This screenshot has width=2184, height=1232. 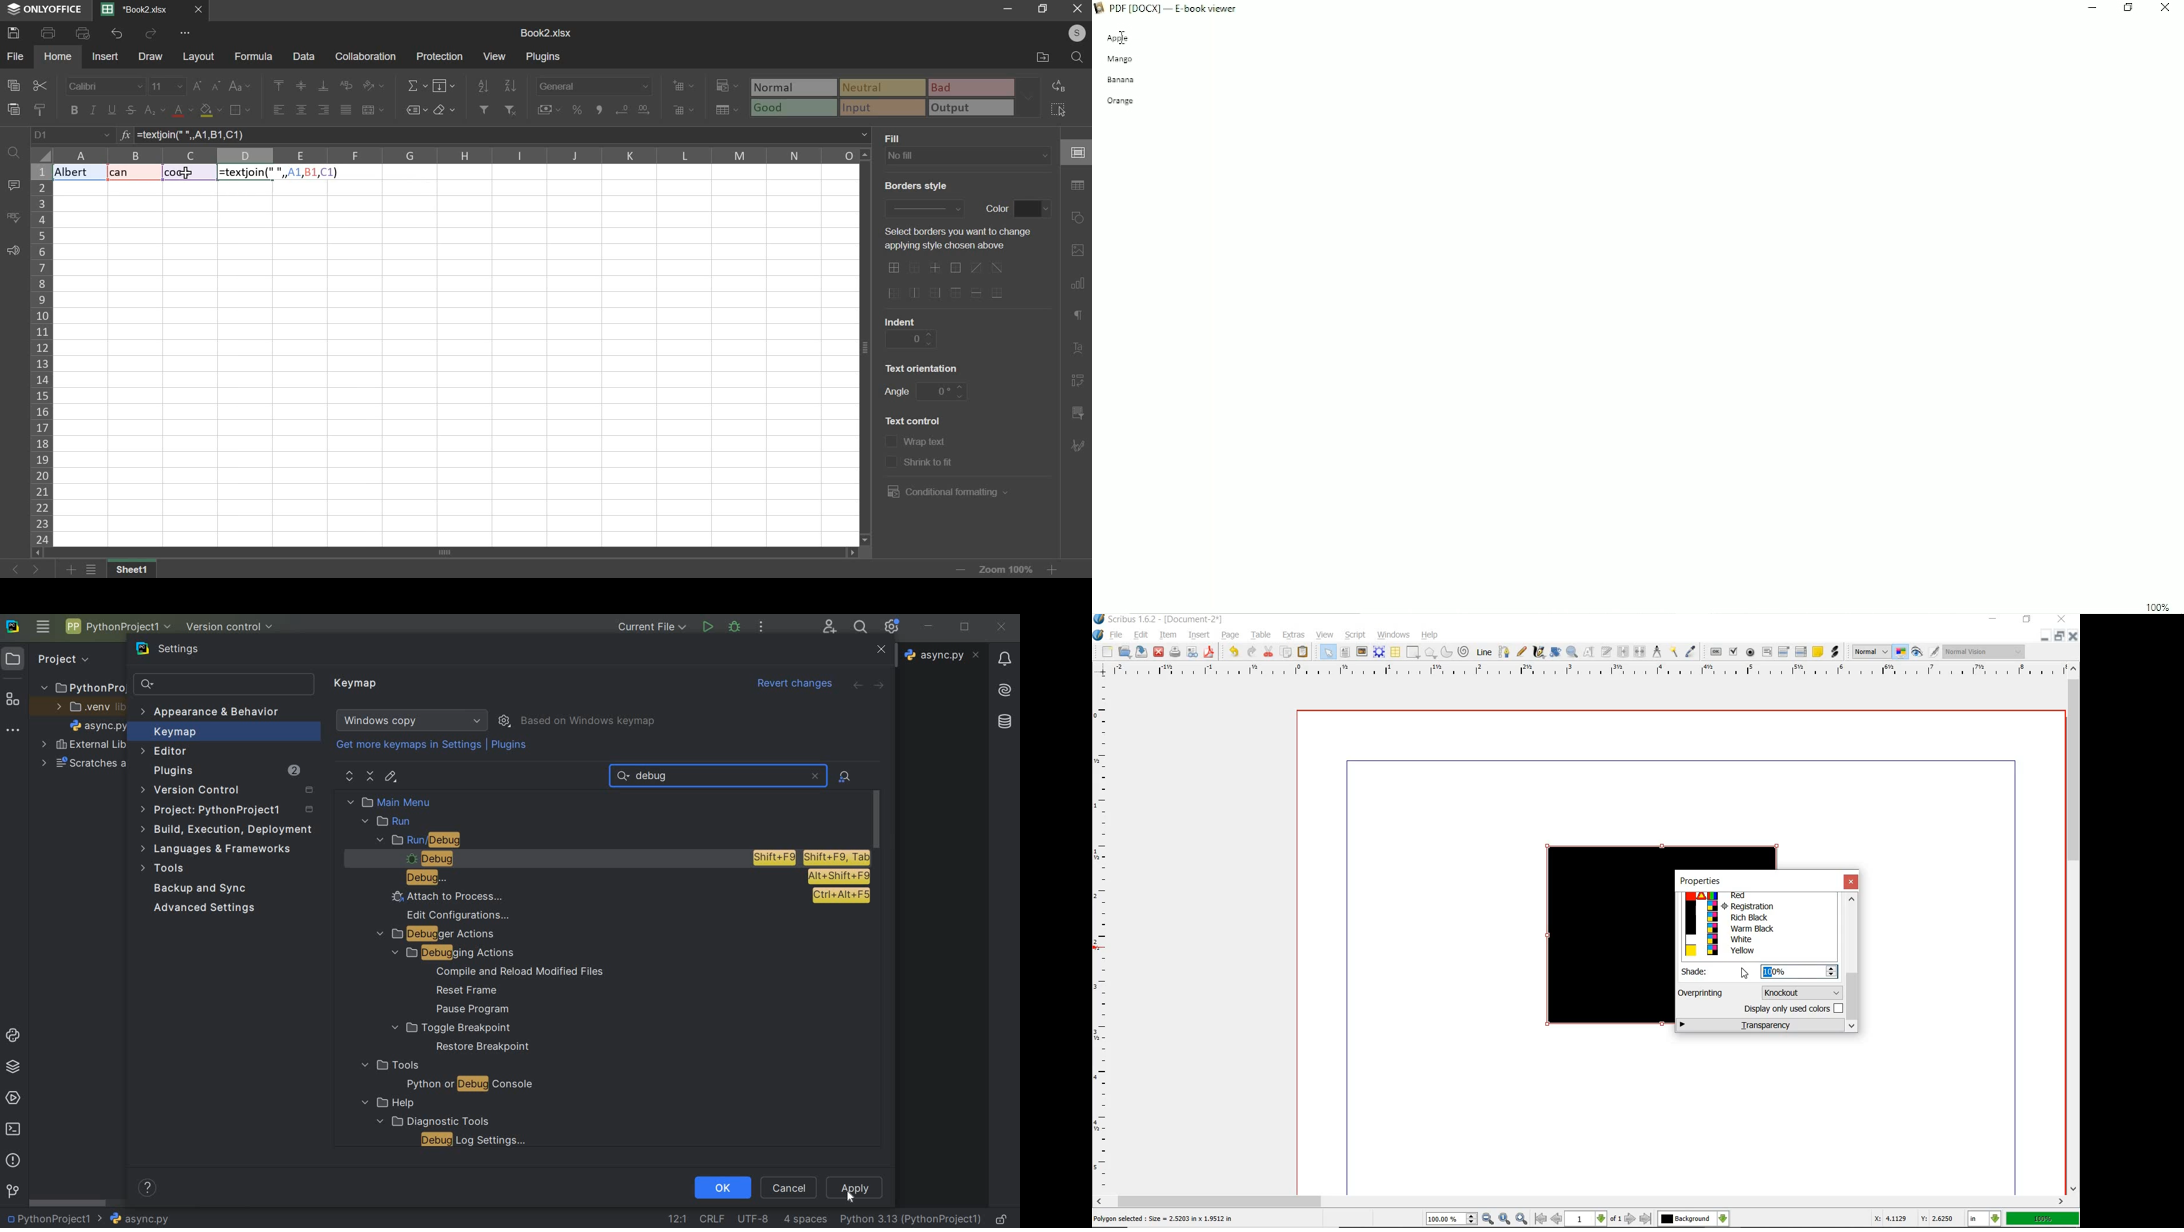 I want to click on clear, so click(x=444, y=110).